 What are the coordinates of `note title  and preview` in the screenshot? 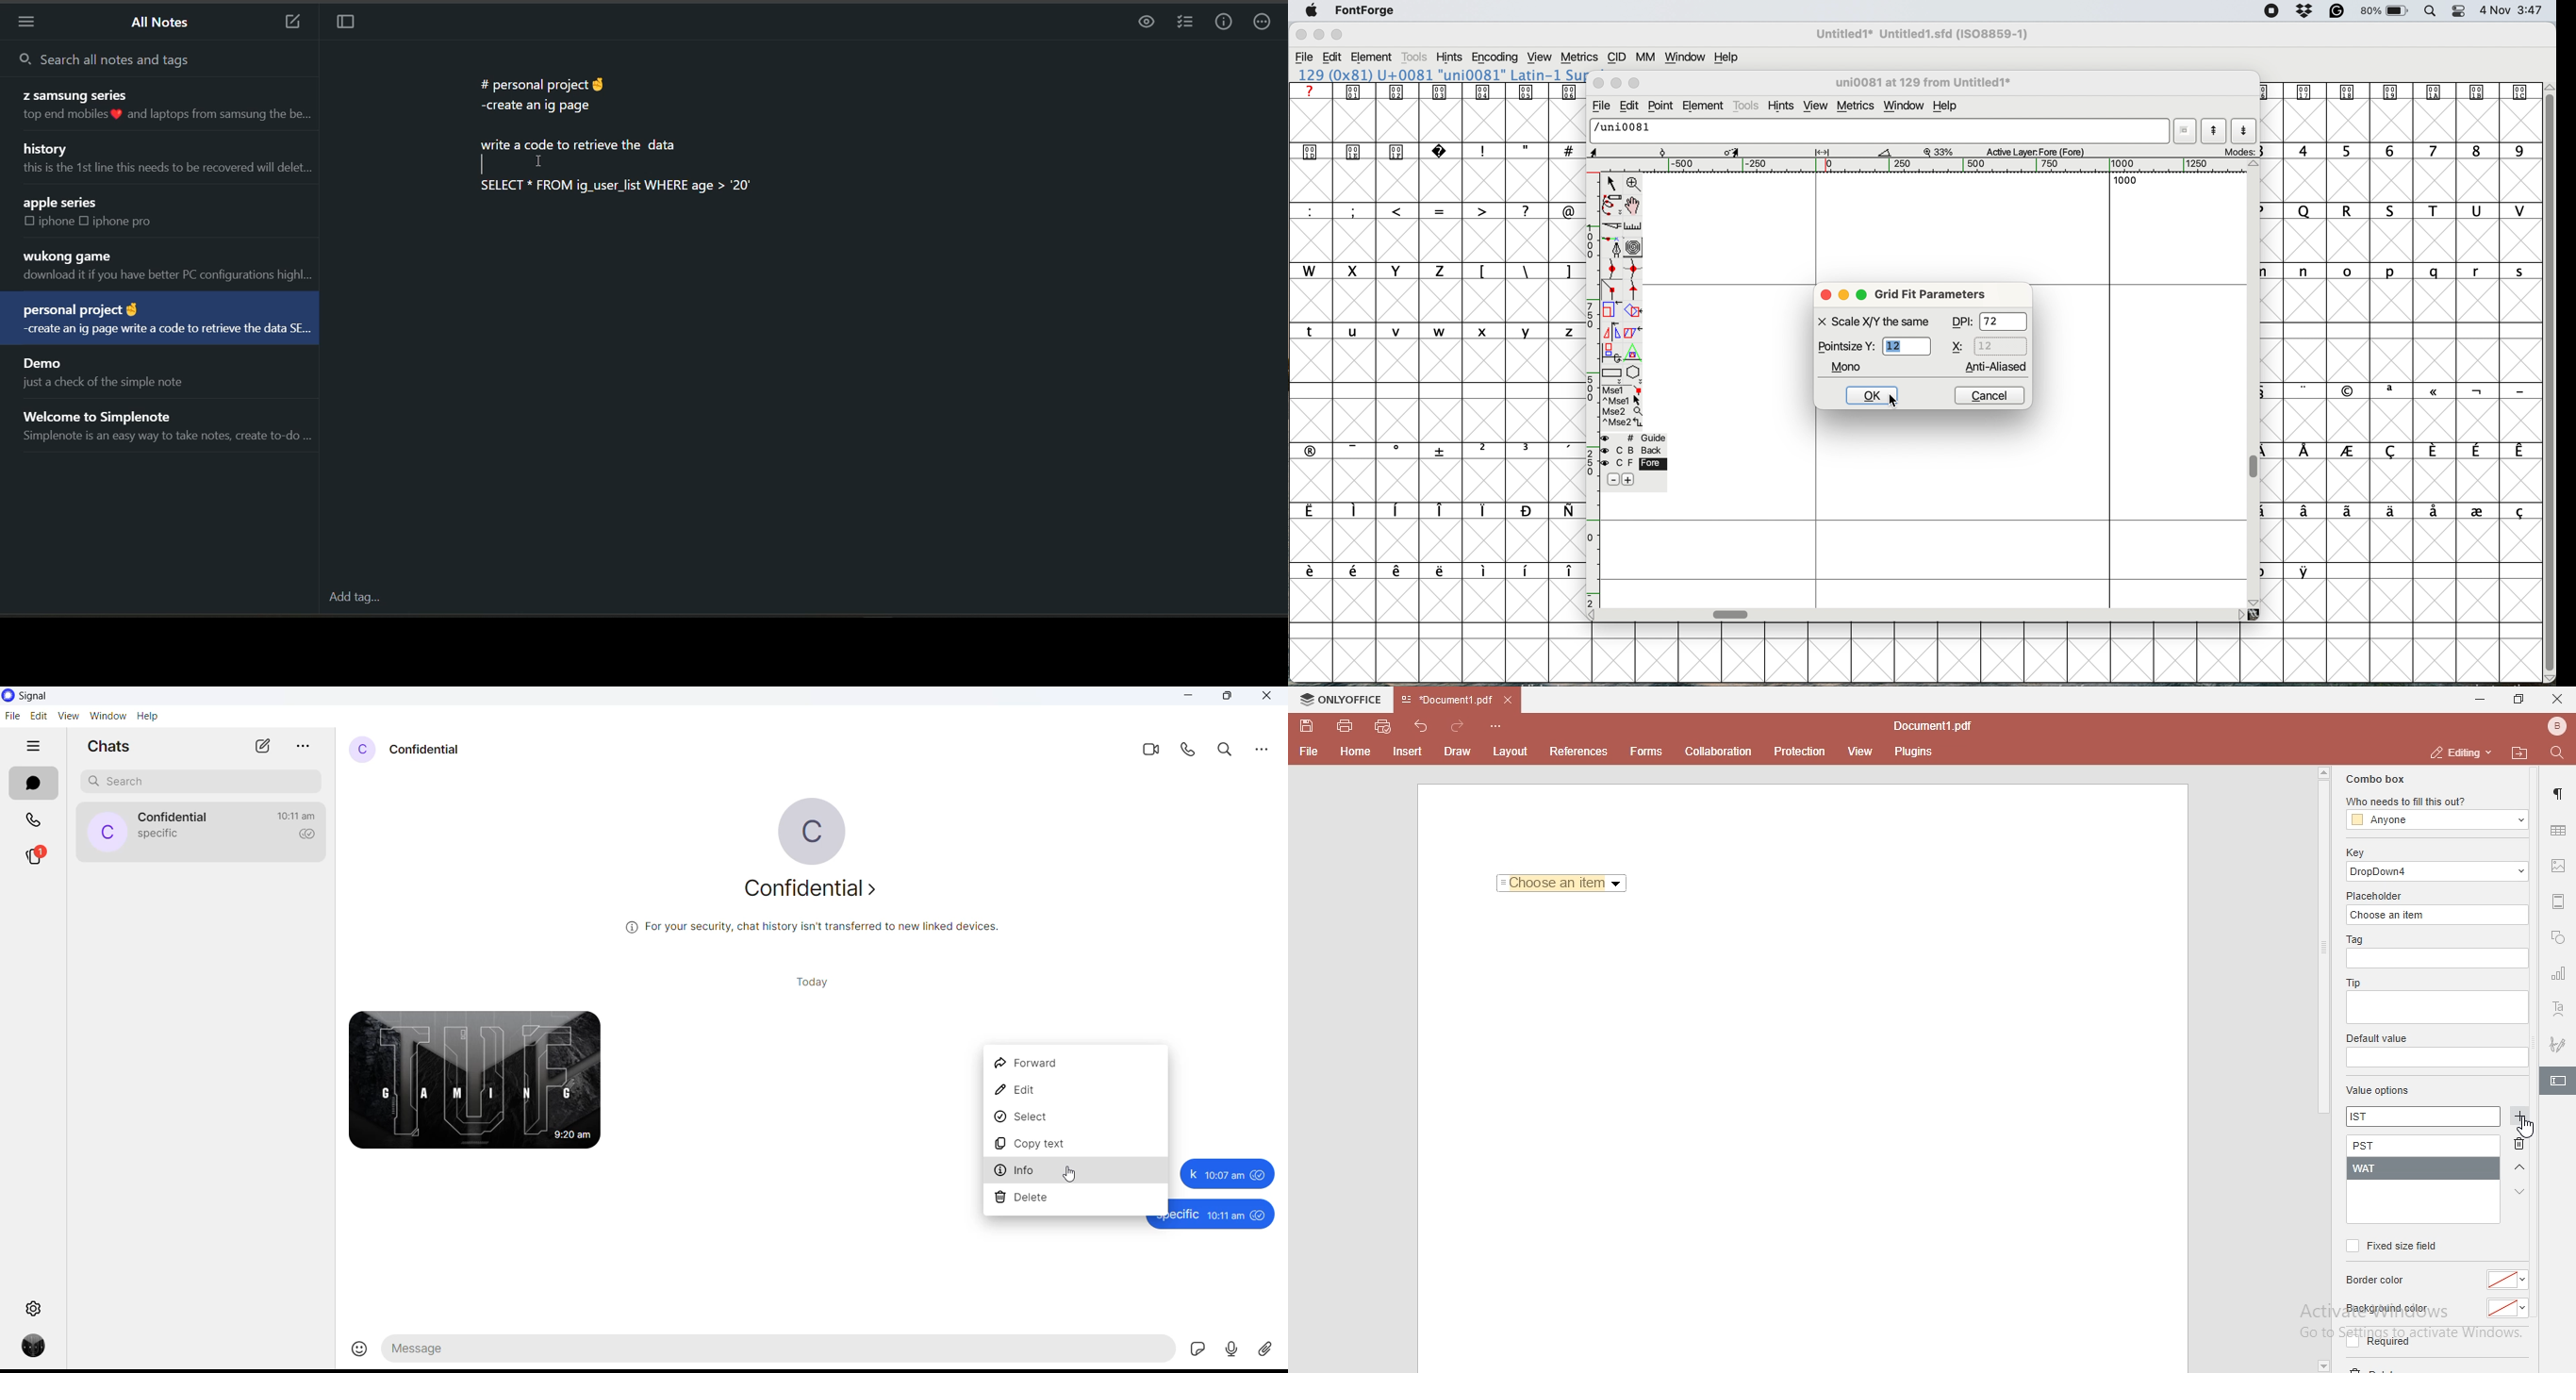 It's located at (139, 213).